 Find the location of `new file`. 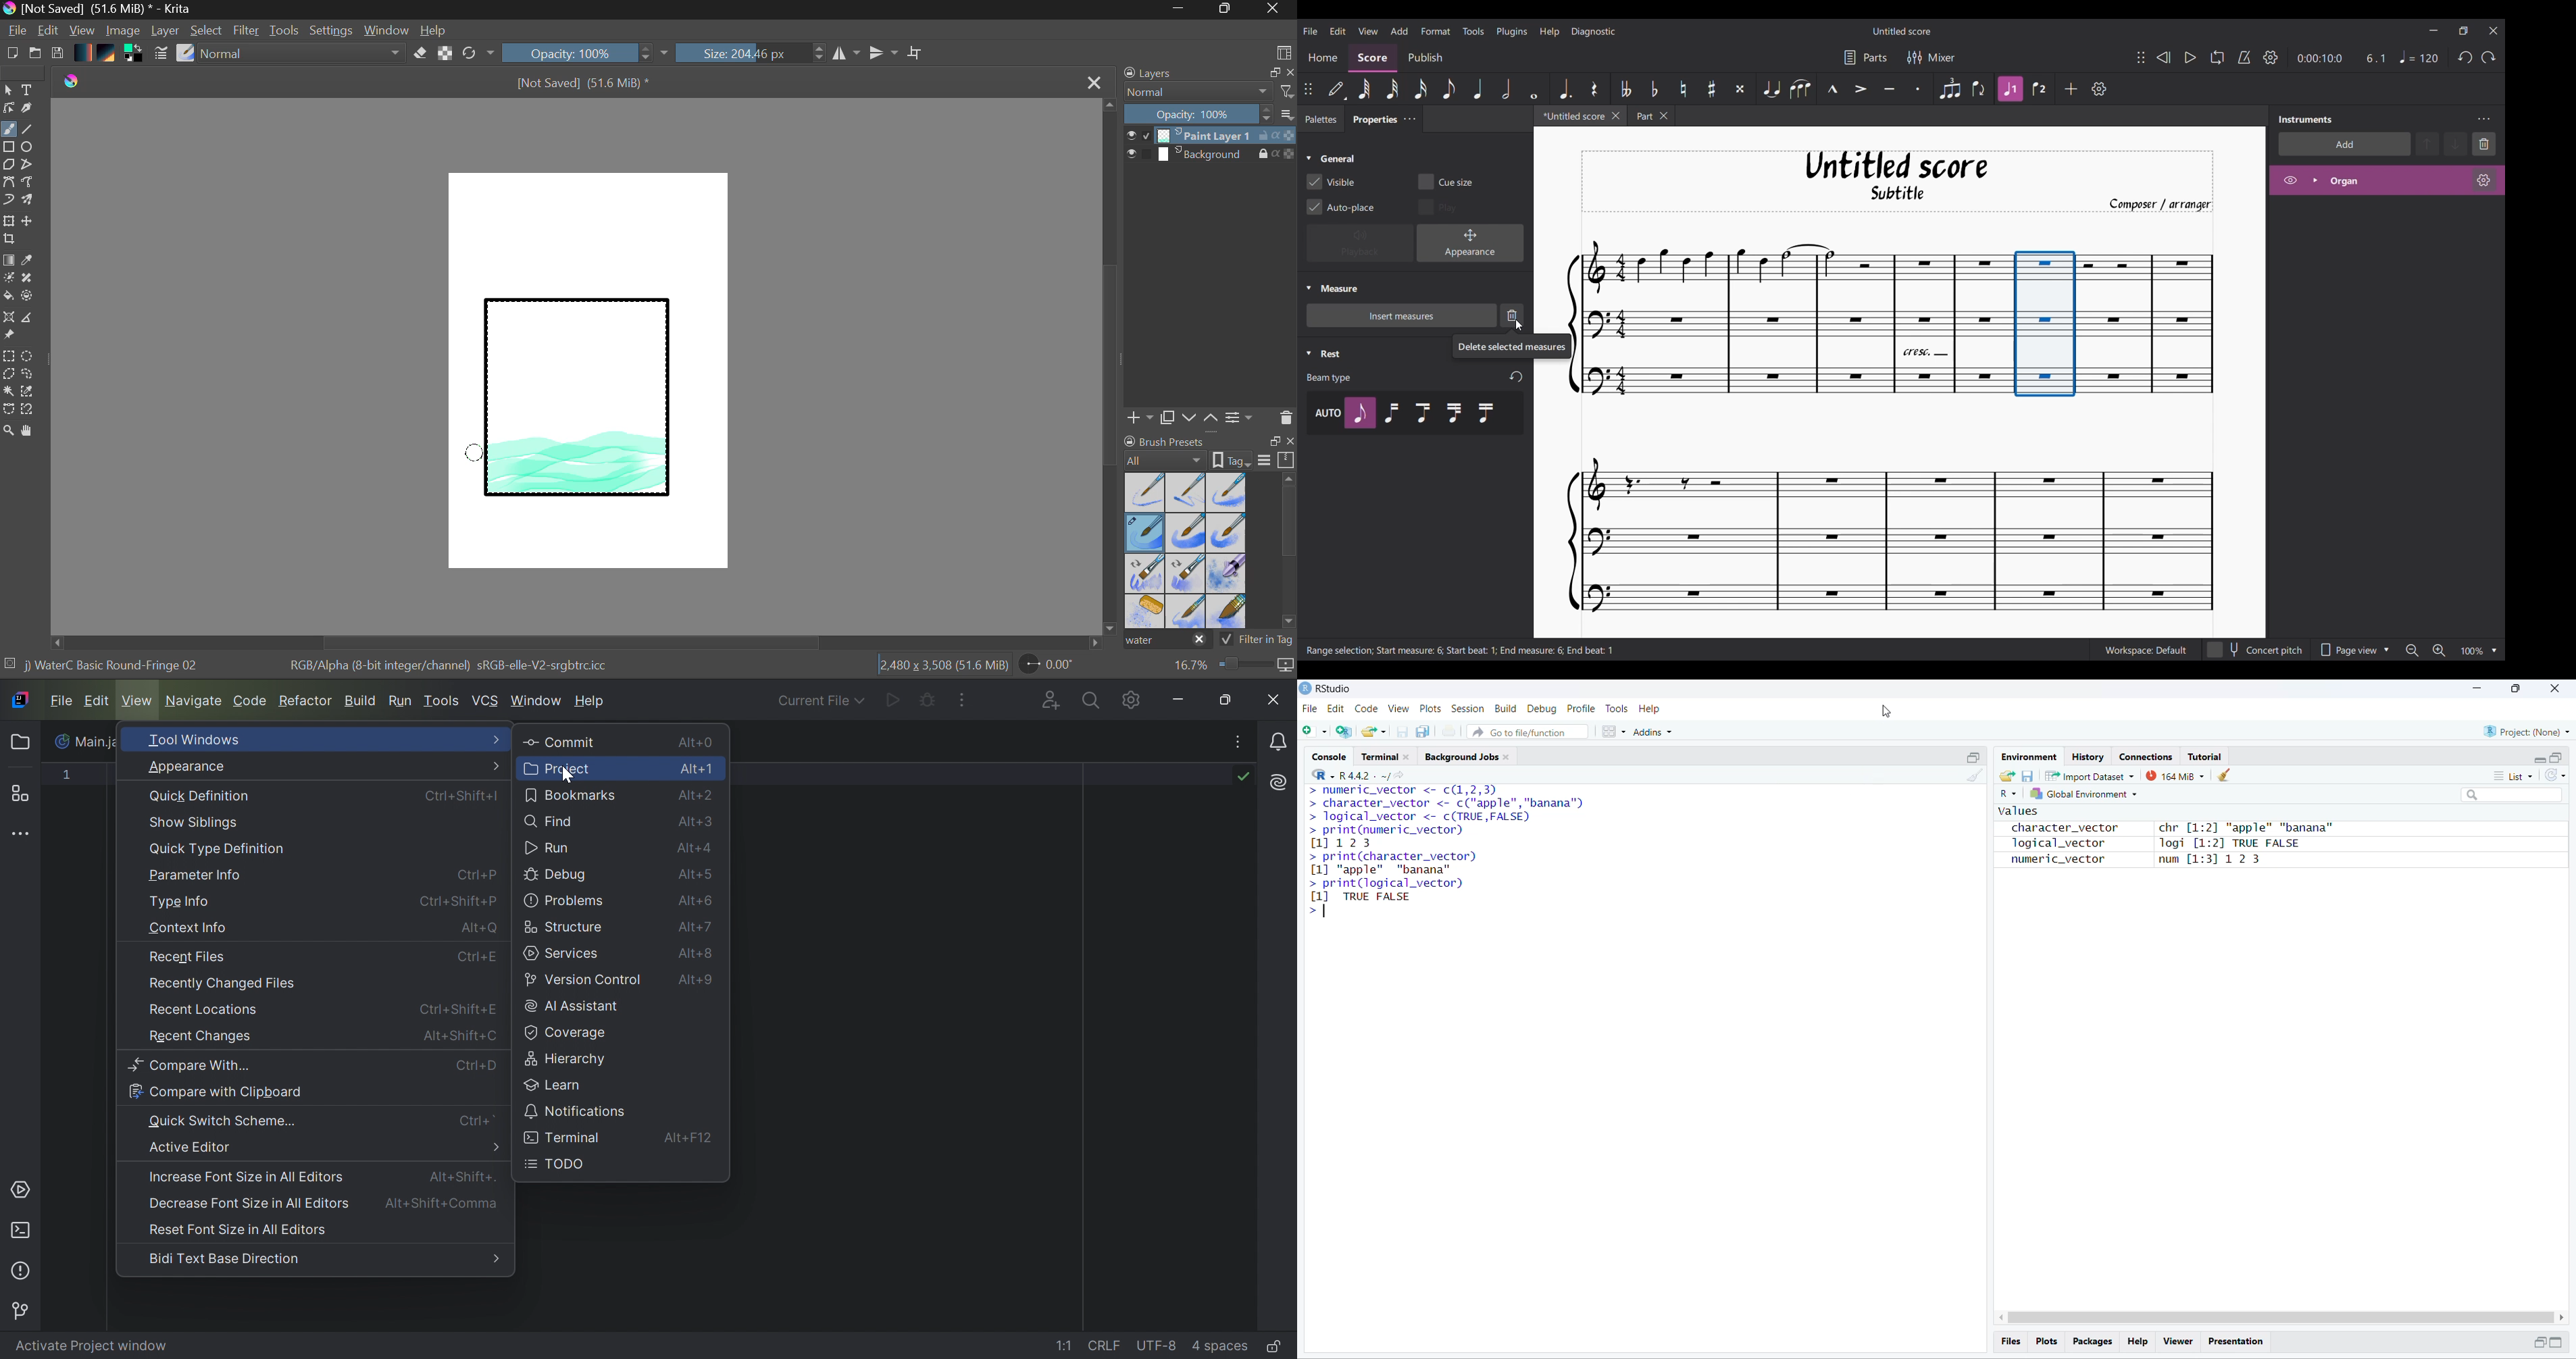

new file is located at coordinates (1312, 729).